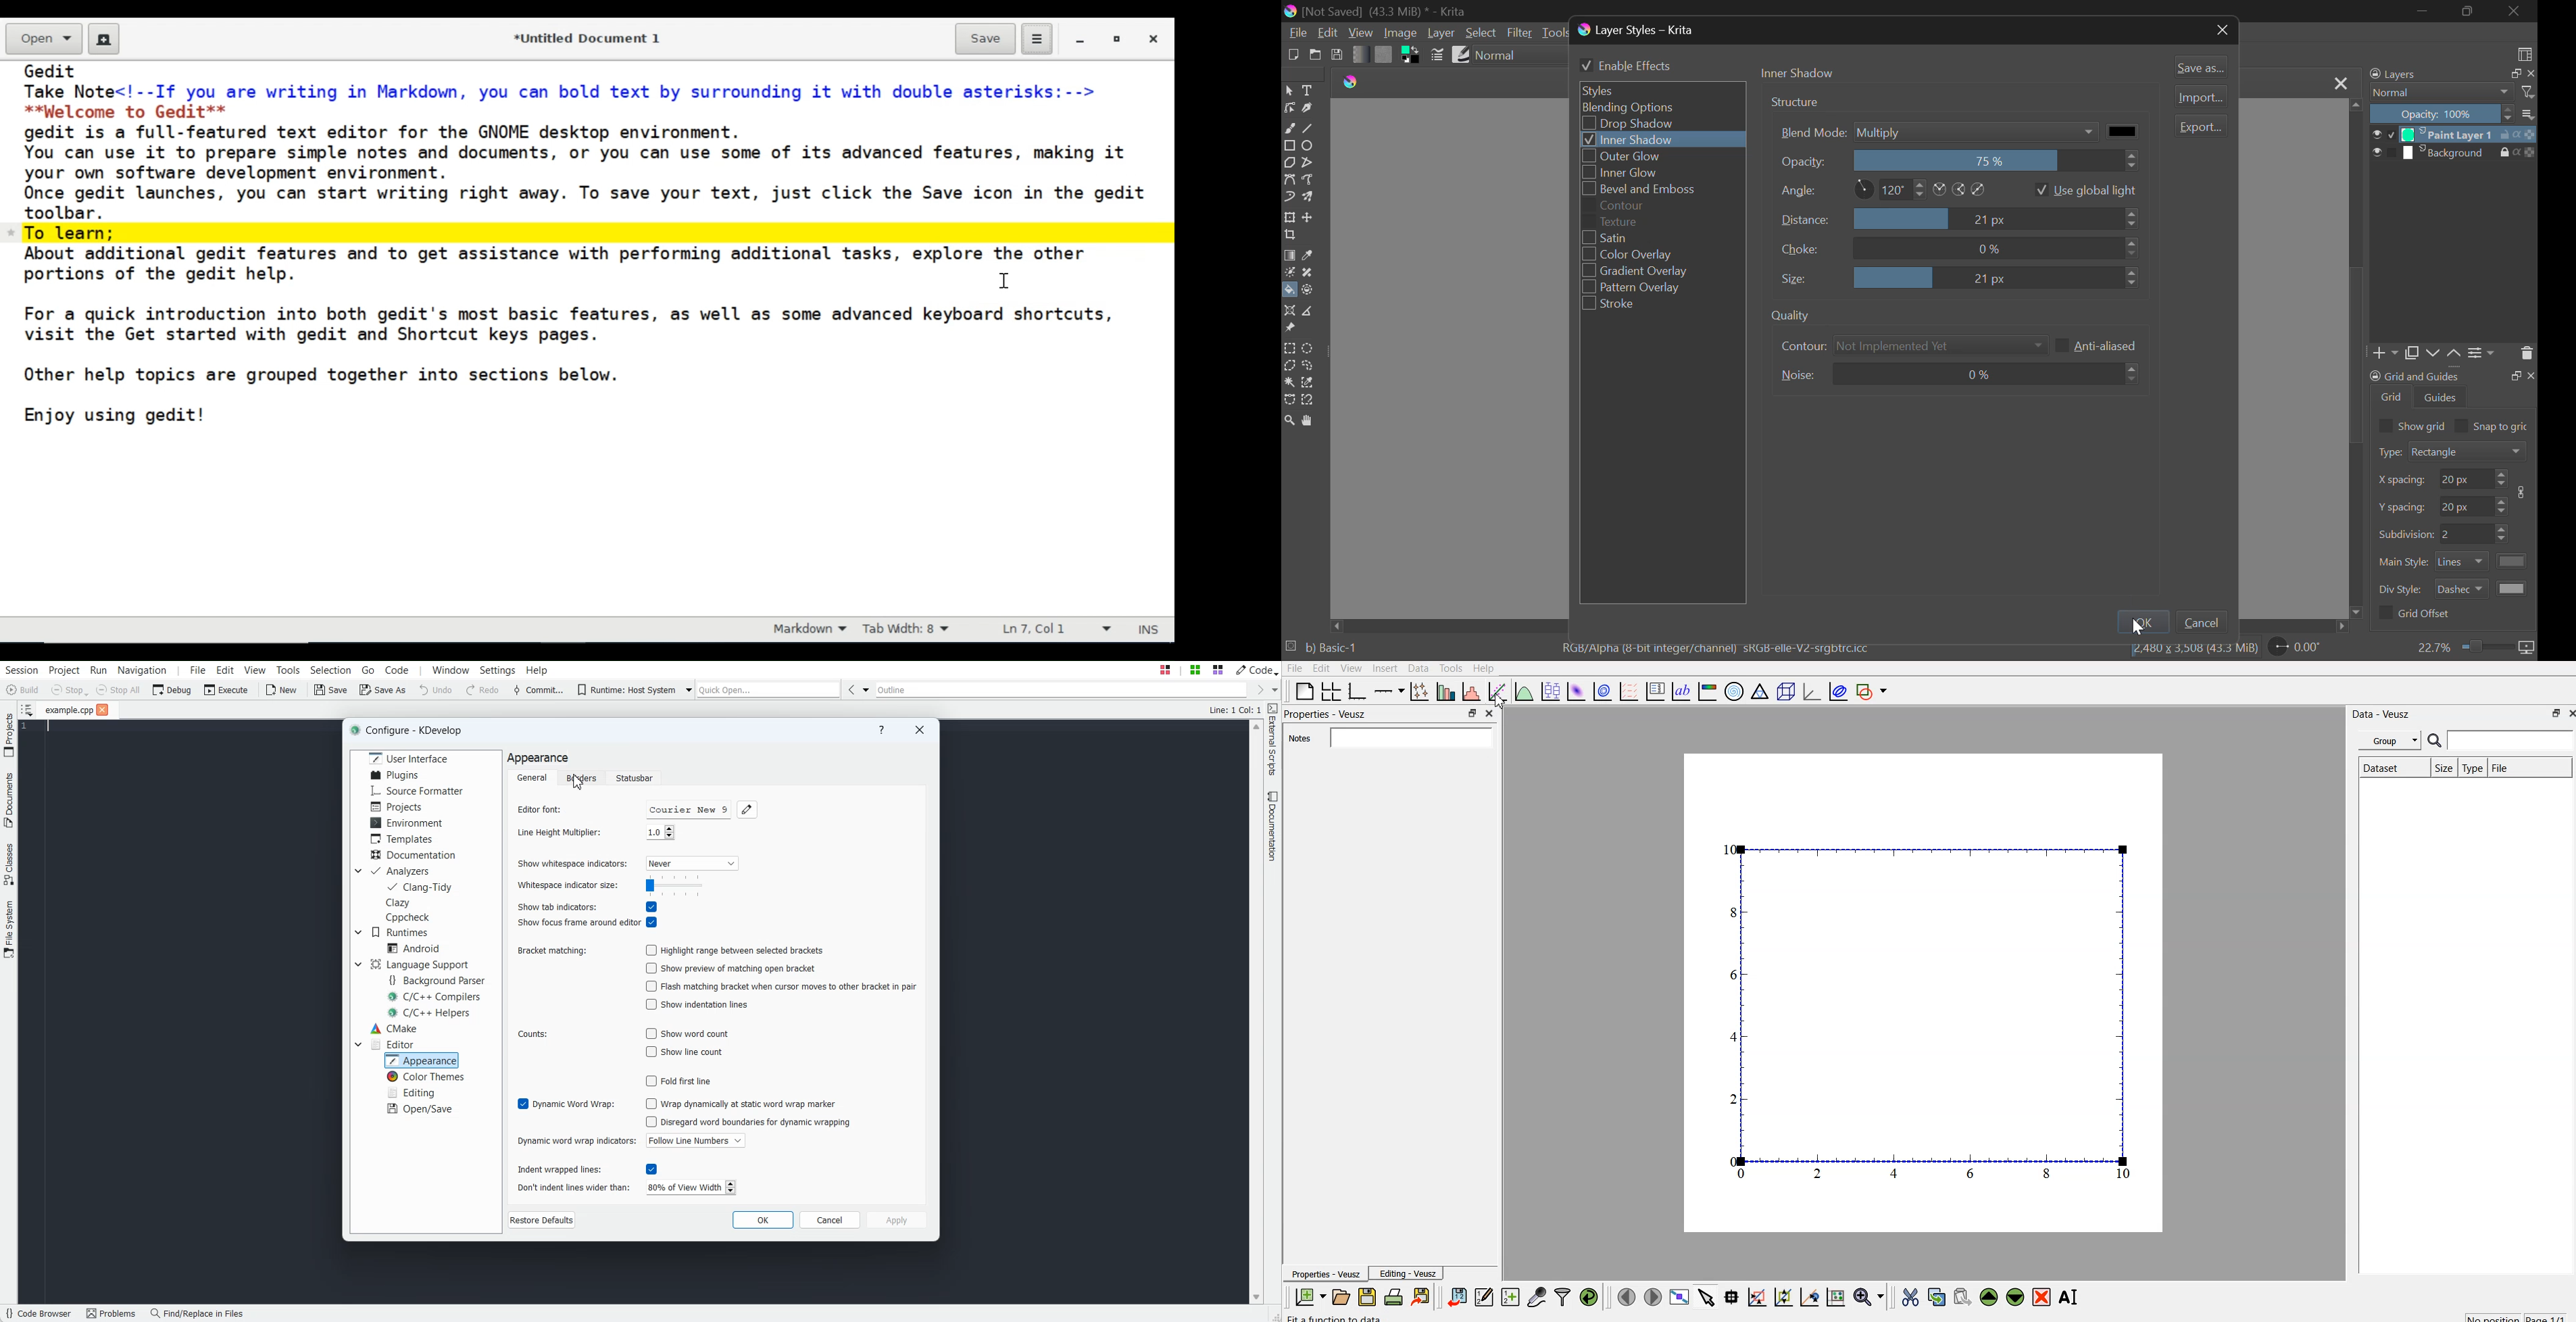  What do you see at coordinates (1361, 34) in the screenshot?
I see `View` at bounding box center [1361, 34].